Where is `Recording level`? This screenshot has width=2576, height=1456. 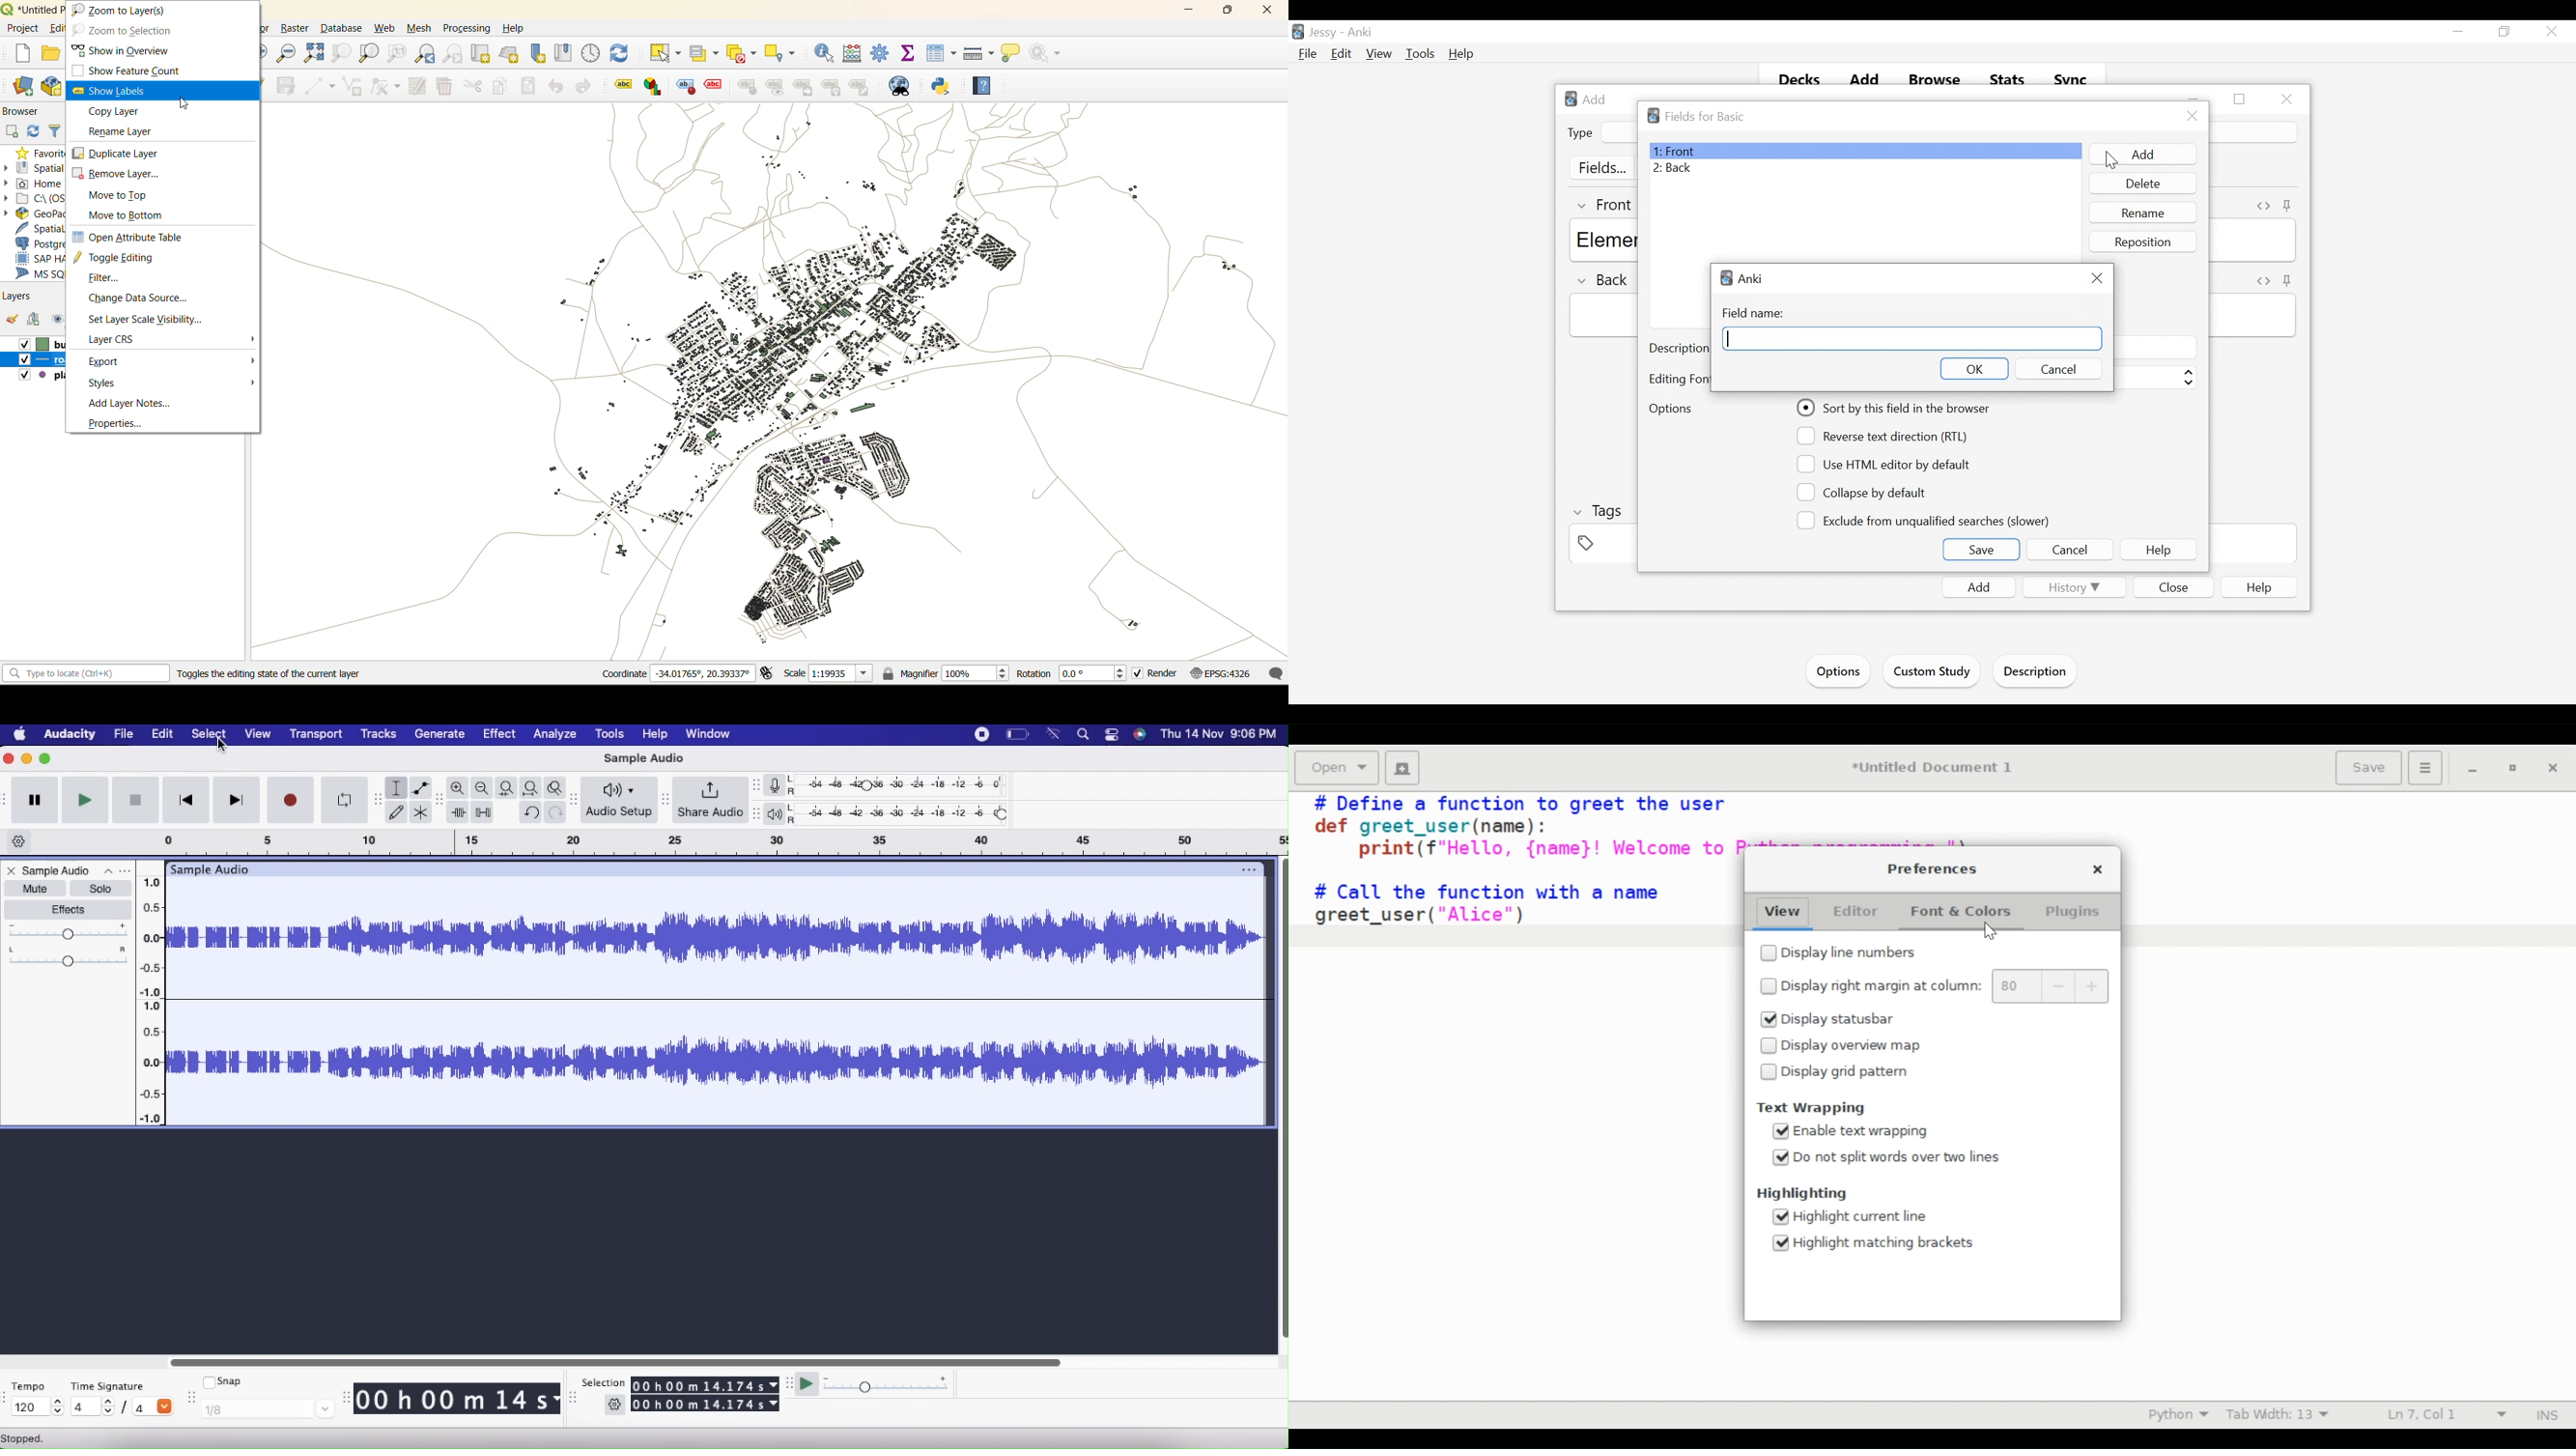 Recording level is located at coordinates (903, 783).